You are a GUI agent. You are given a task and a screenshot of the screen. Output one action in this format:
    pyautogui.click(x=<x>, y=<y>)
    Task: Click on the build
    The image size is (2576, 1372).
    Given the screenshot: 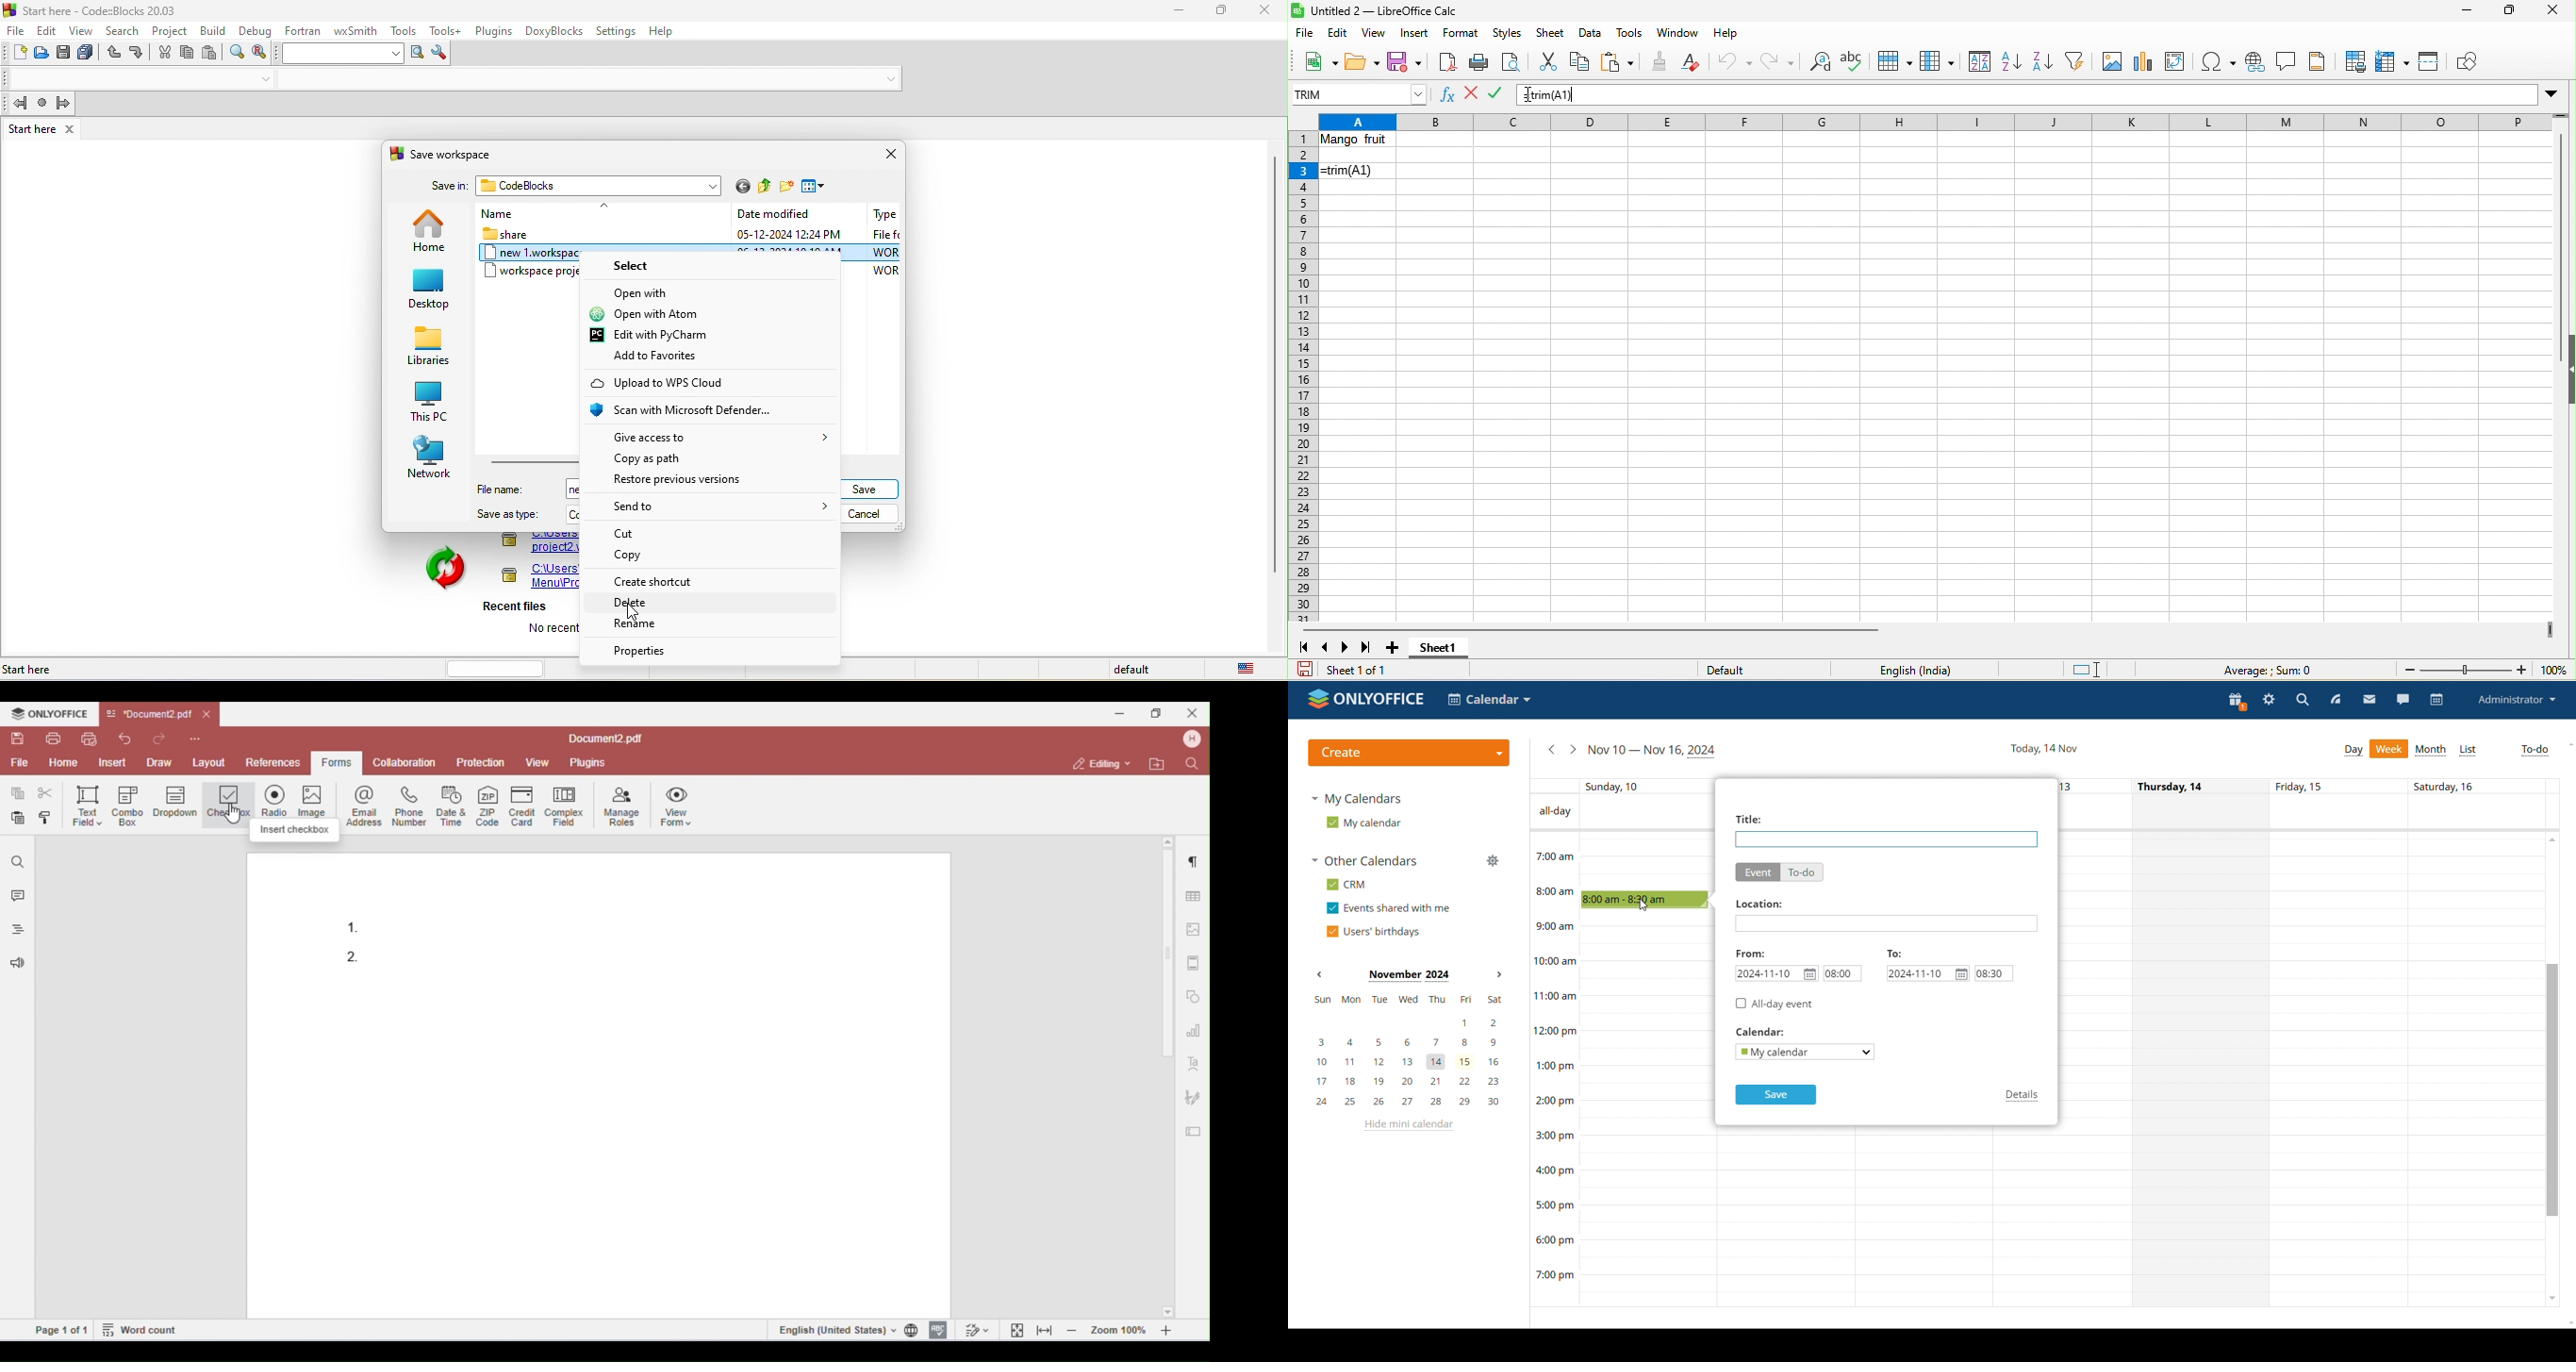 What is the action you would take?
    pyautogui.click(x=213, y=30)
    